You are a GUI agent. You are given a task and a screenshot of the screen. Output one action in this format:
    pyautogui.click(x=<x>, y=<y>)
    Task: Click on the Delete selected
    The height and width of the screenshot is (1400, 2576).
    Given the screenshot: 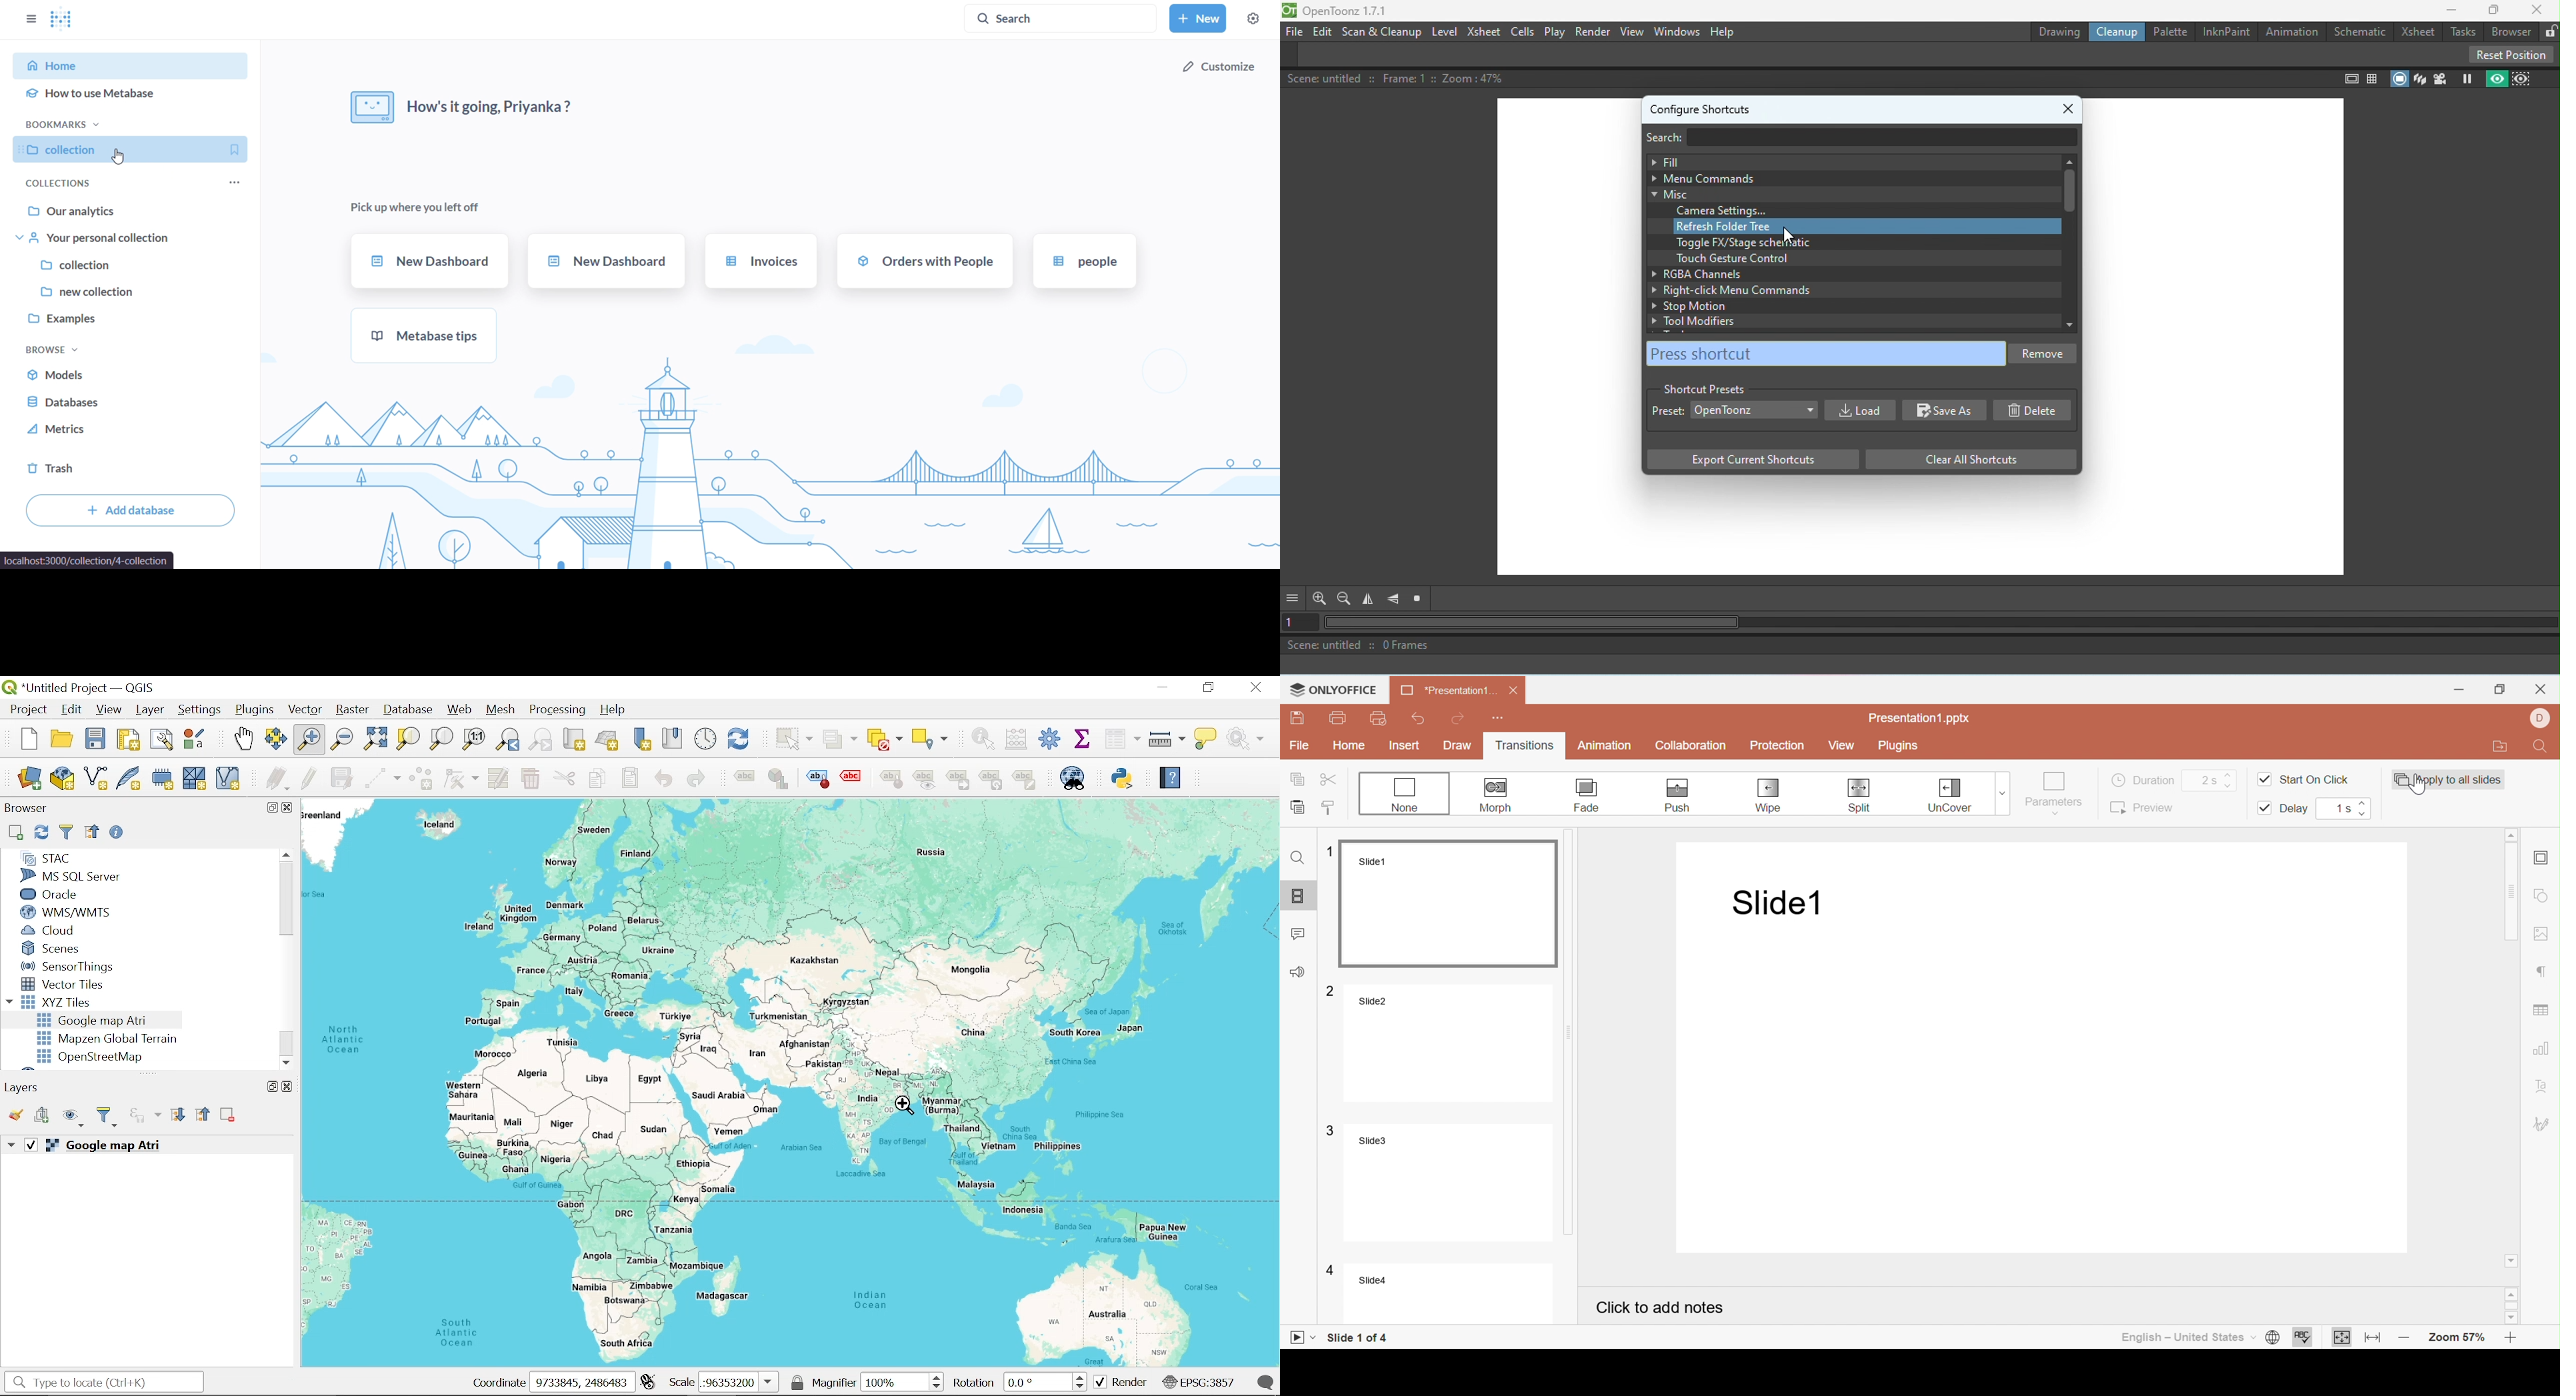 What is the action you would take?
    pyautogui.click(x=529, y=780)
    